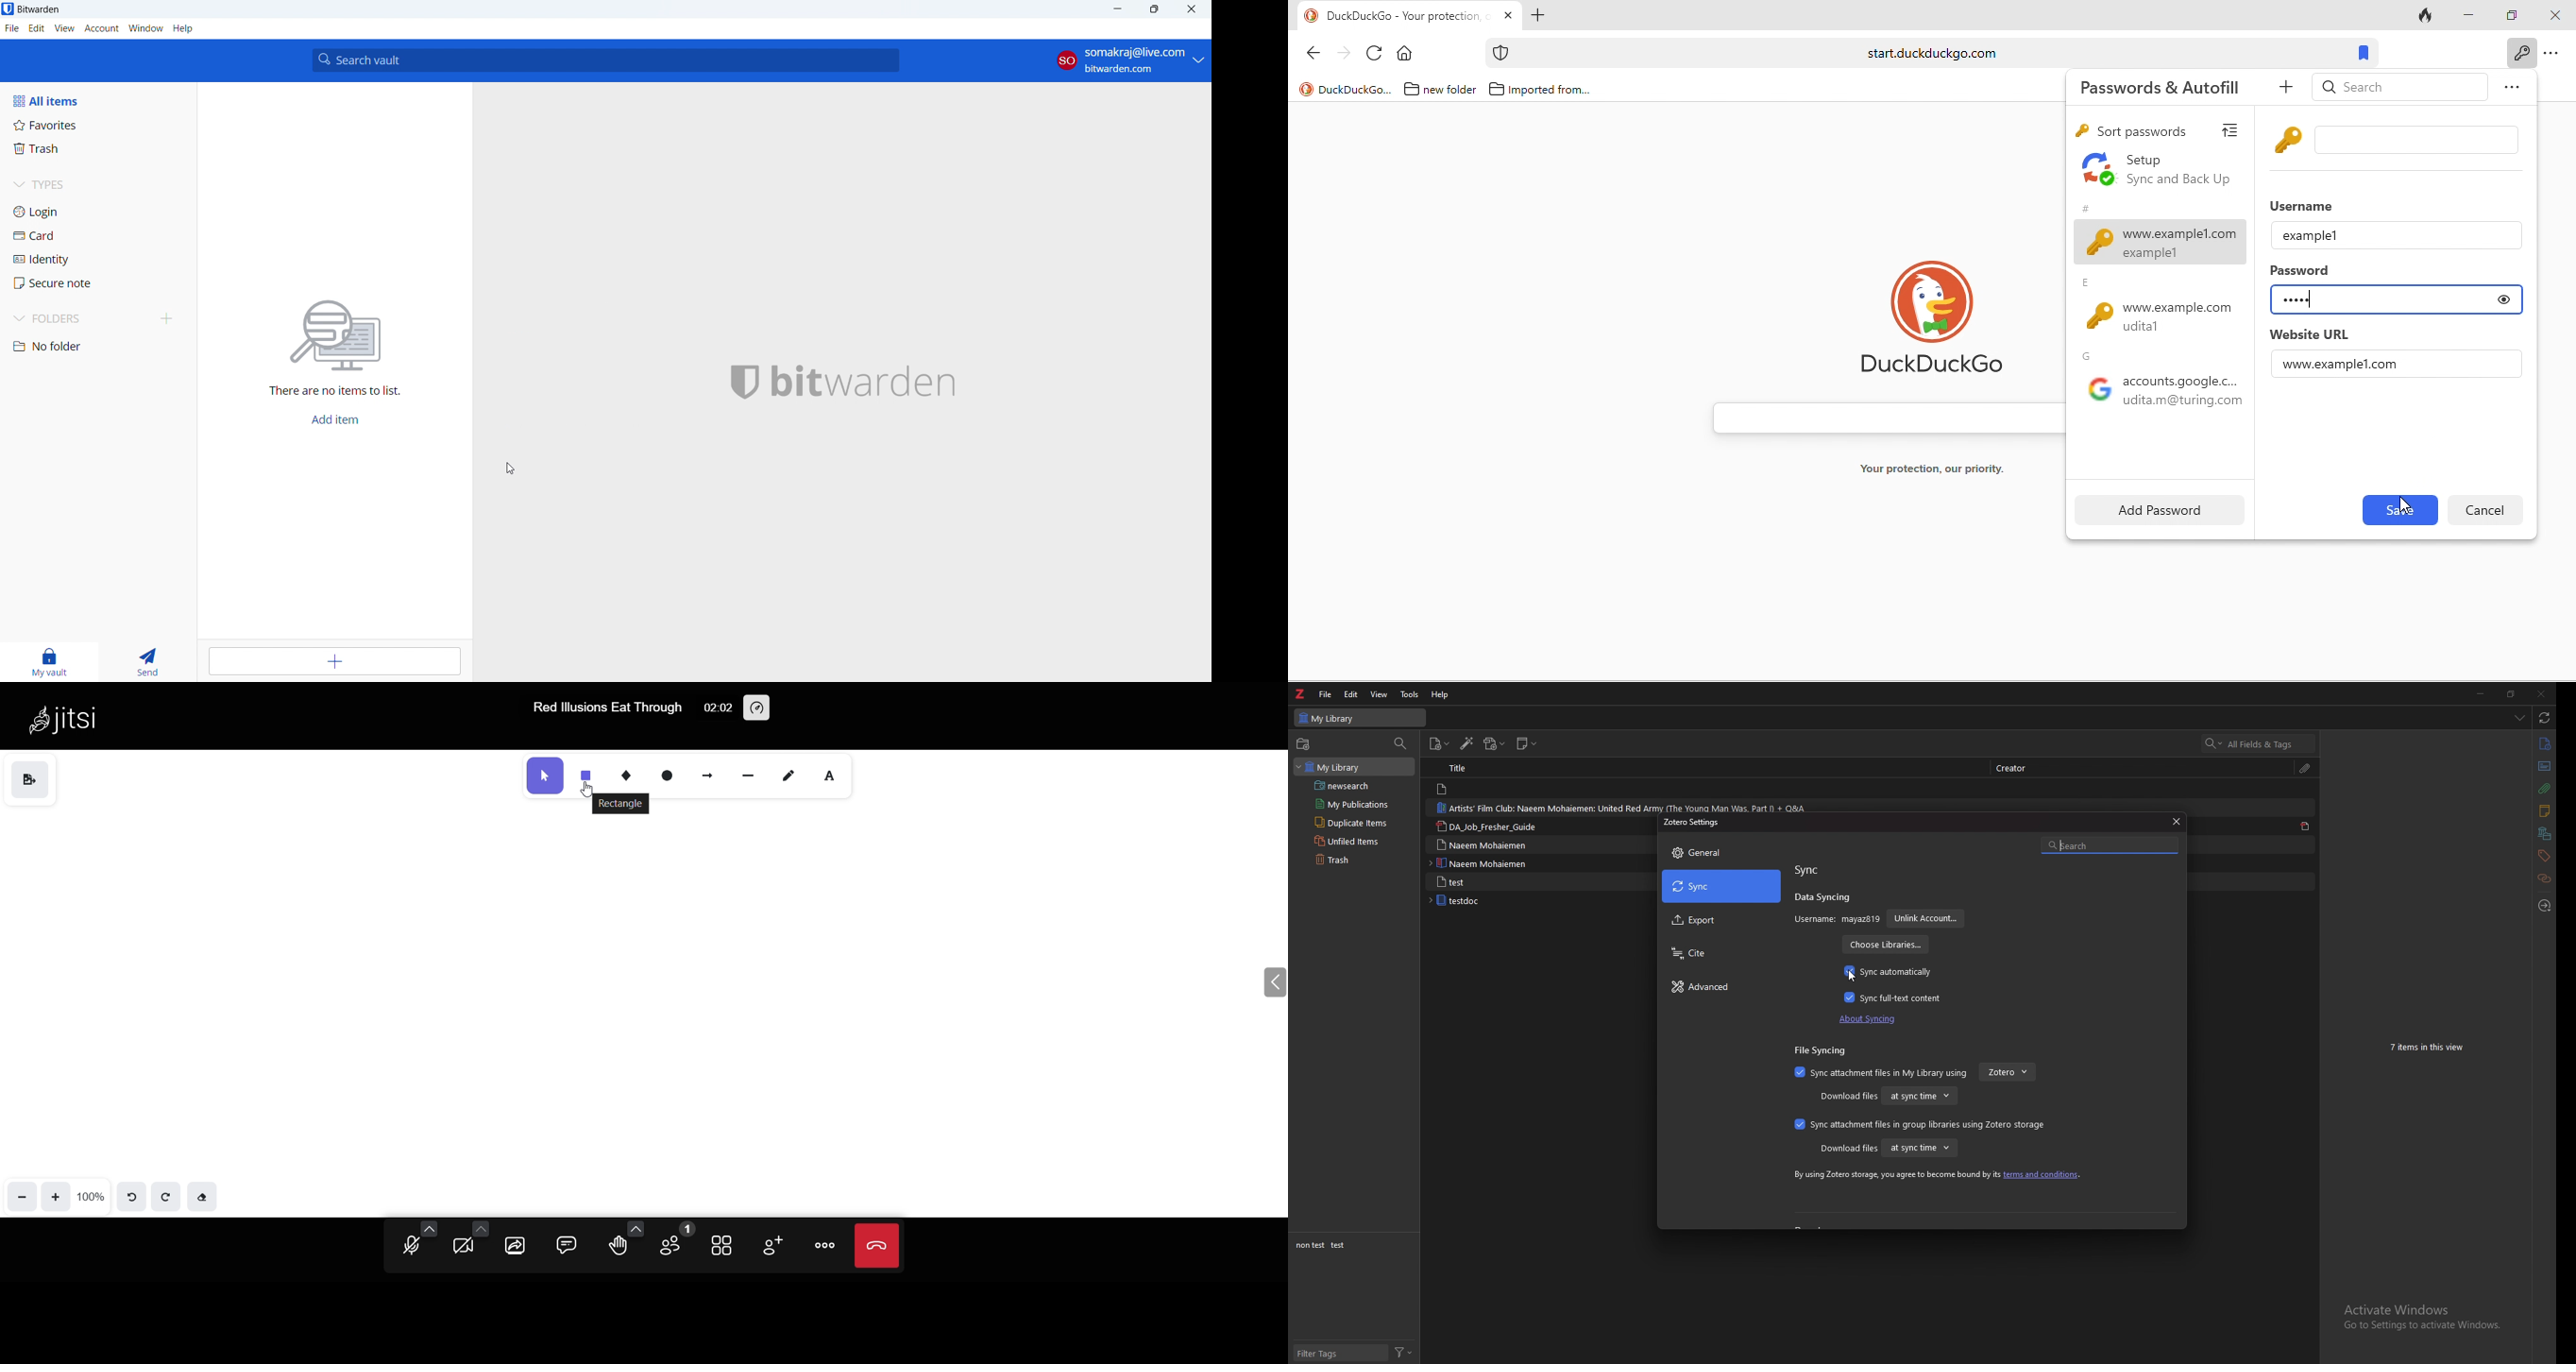 The height and width of the screenshot is (1372, 2576). What do you see at coordinates (1848, 1097) in the screenshot?
I see `download files` at bounding box center [1848, 1097].